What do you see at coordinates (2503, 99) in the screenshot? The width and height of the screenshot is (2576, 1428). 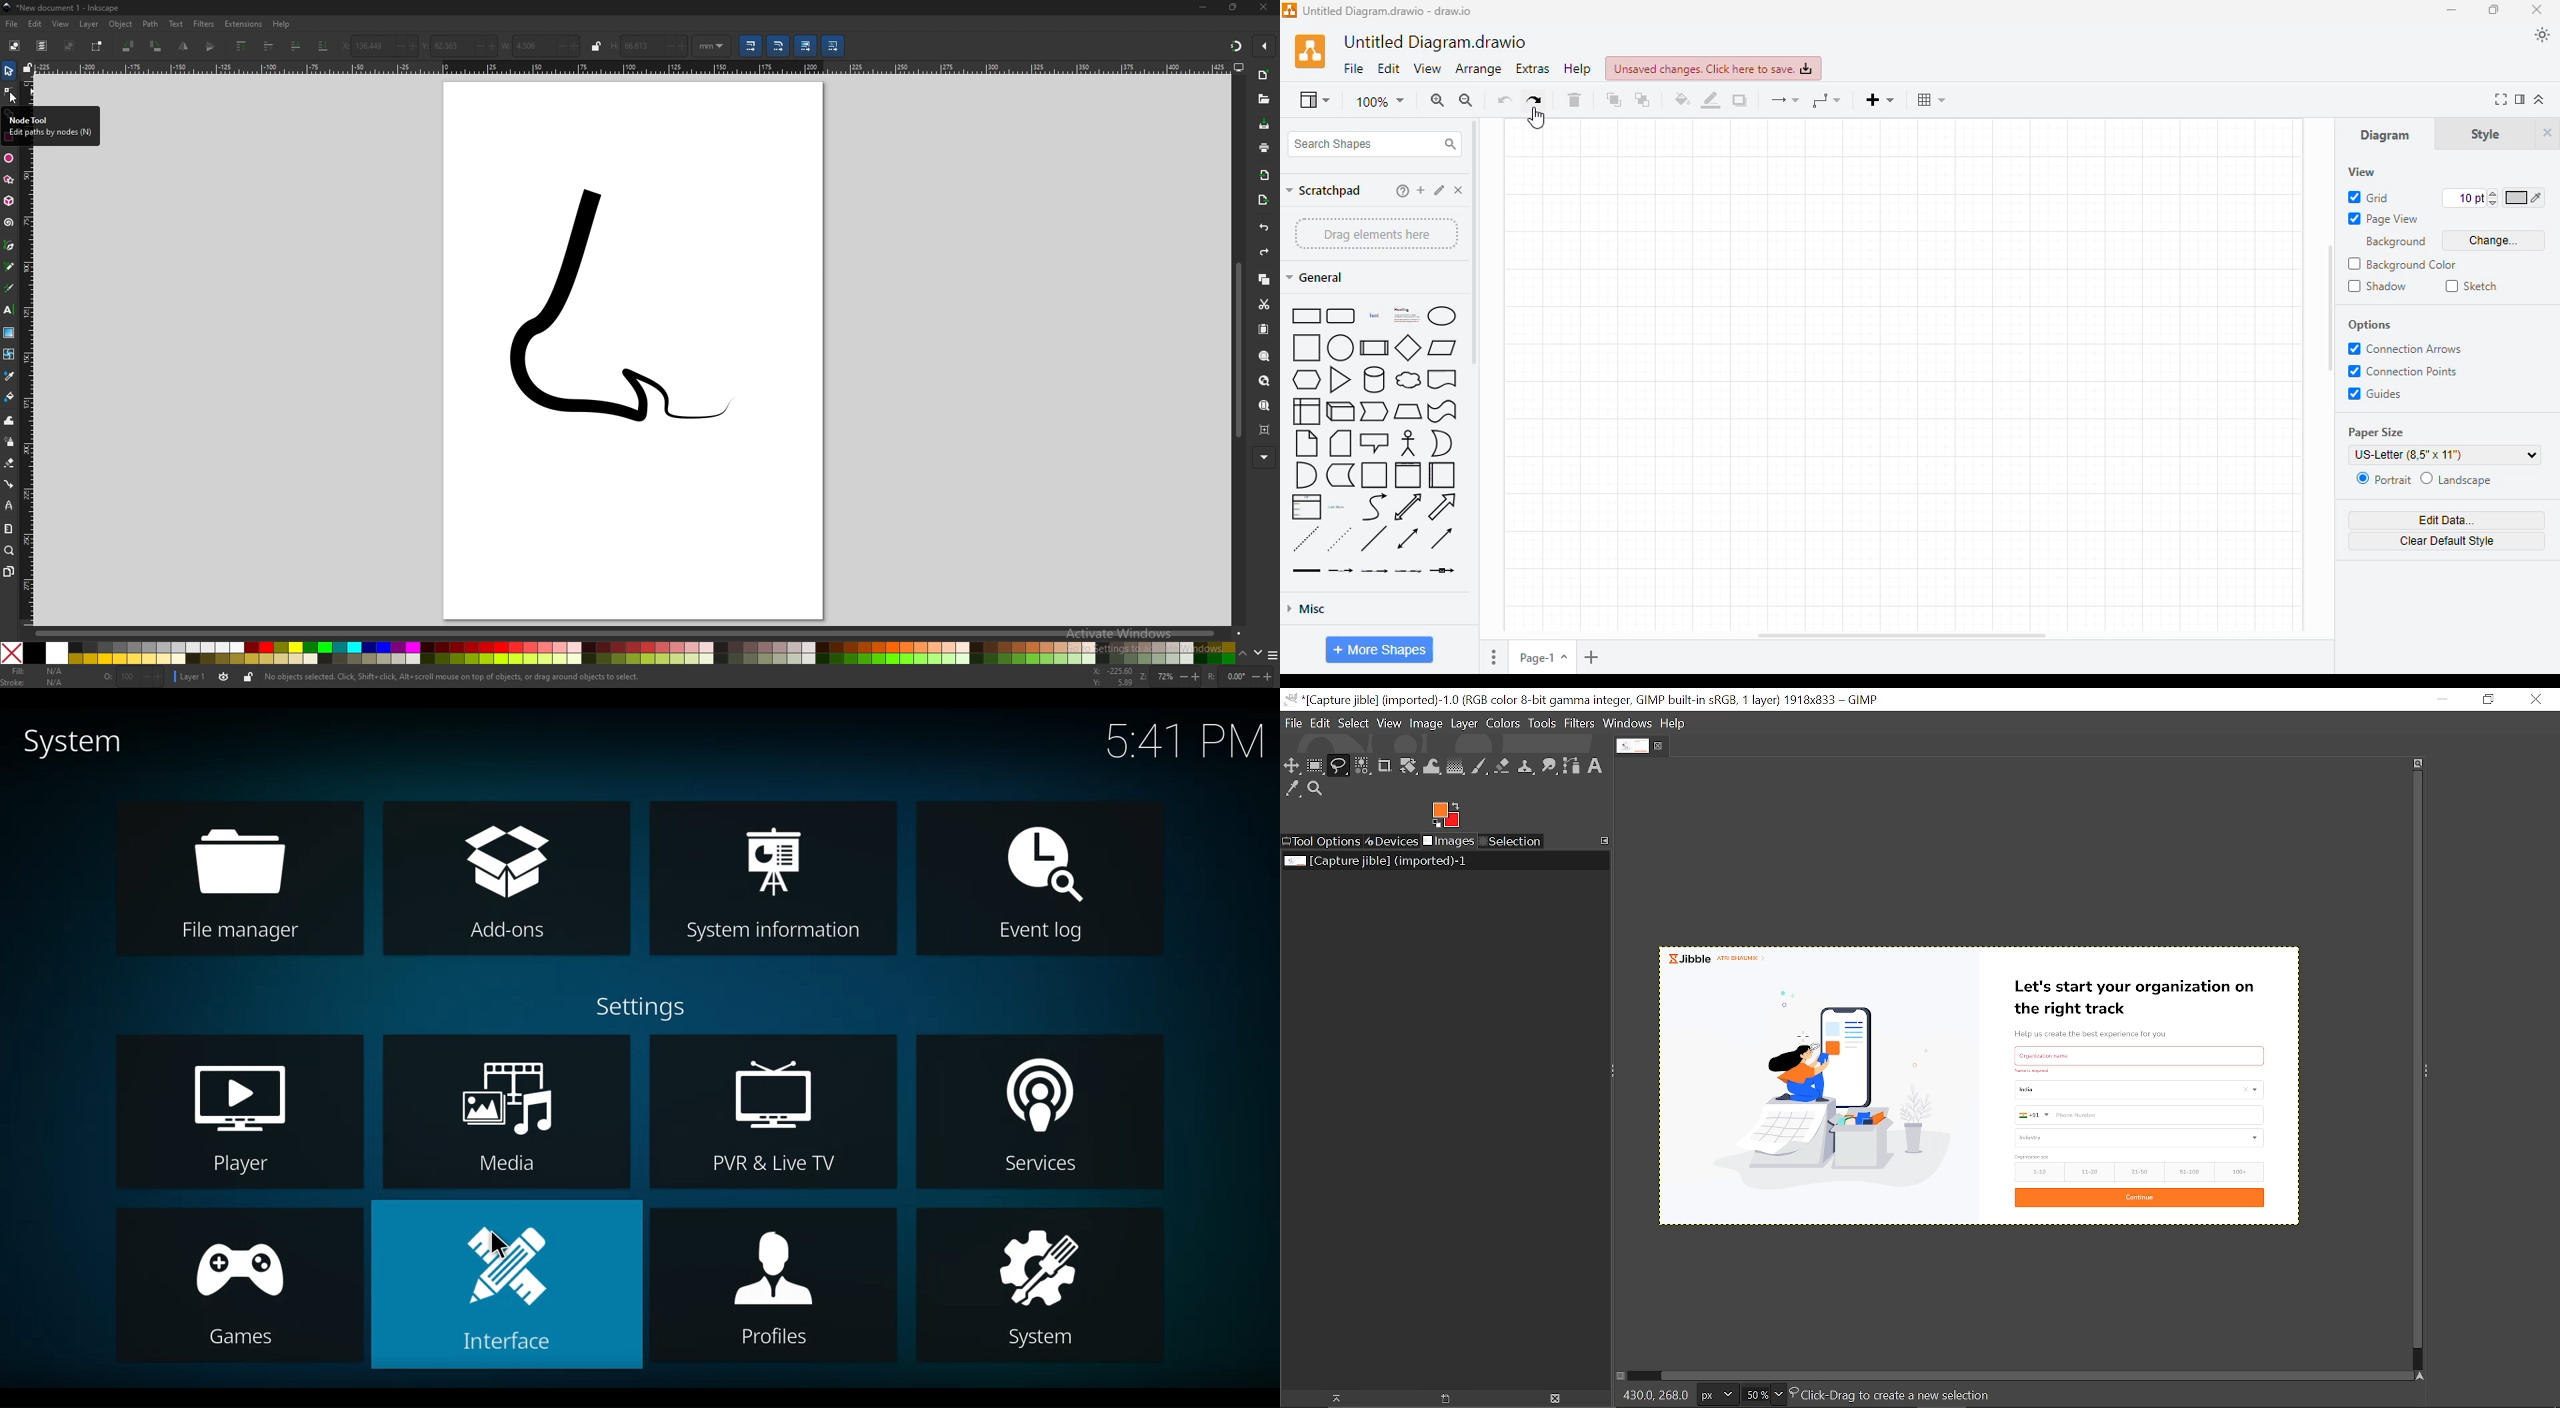 I see `full screen` at bounding box center [2503, 99].